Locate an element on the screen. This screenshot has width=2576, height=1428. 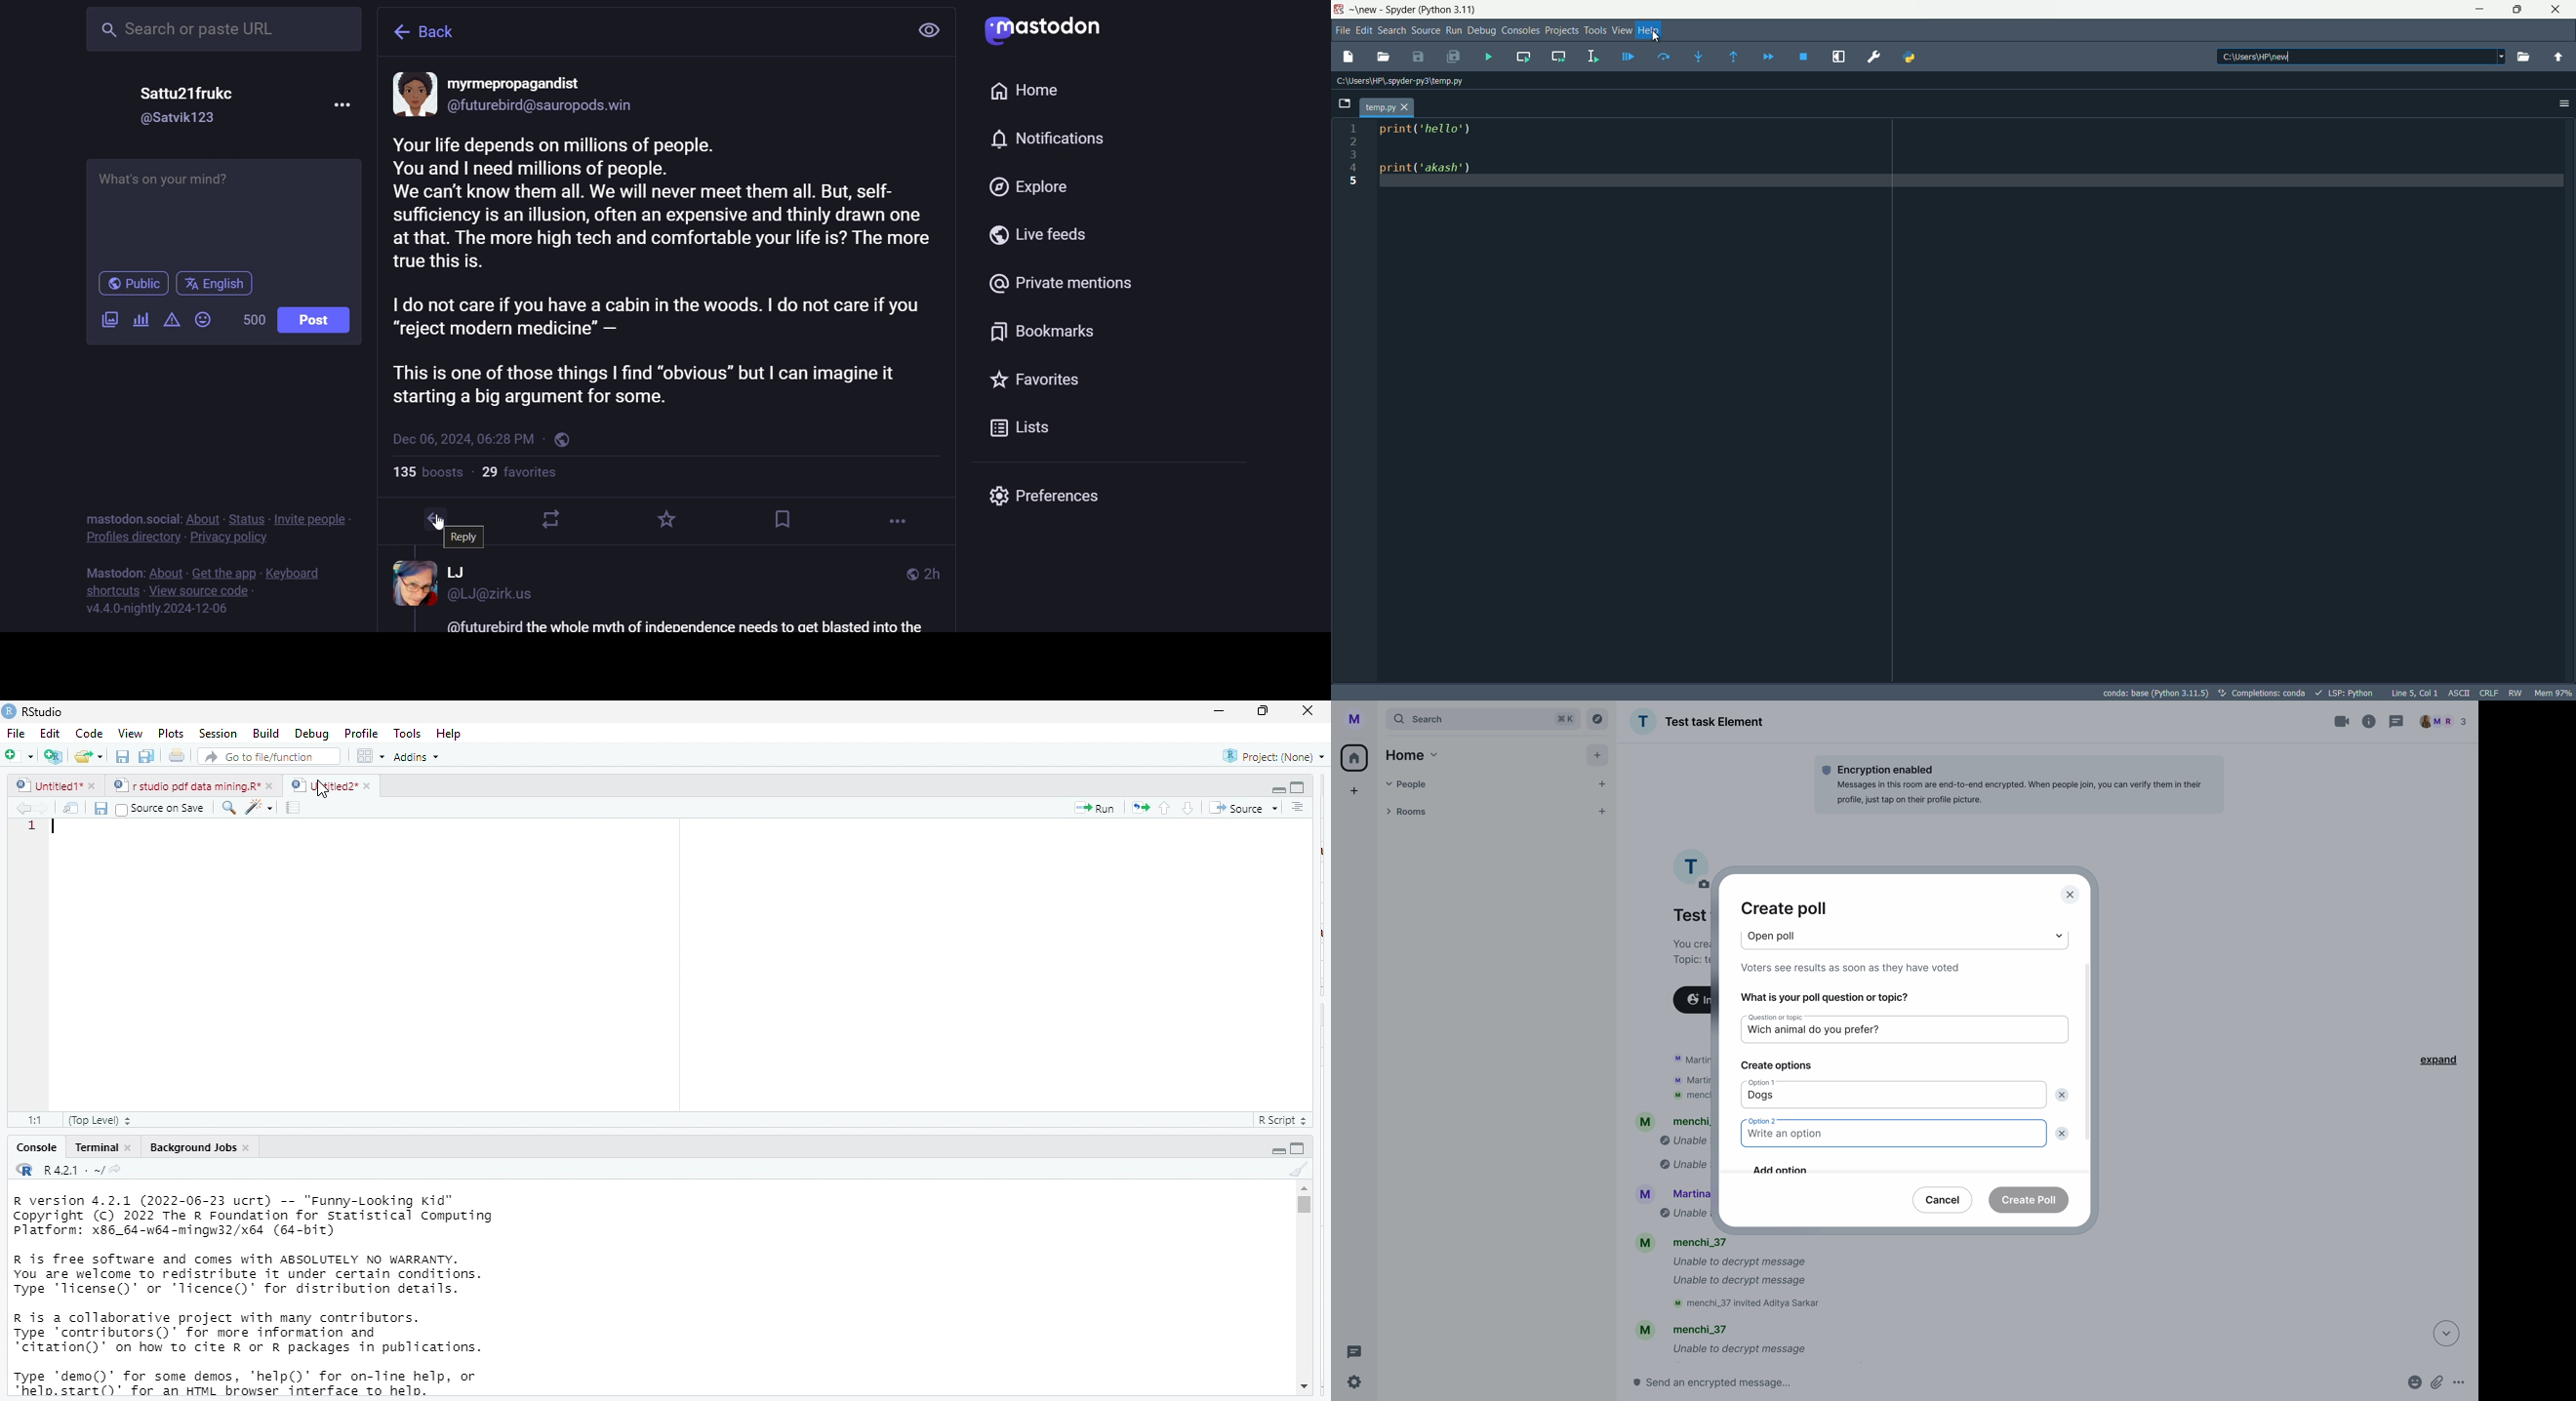
rs studio is located at coordinates (25, 1171).